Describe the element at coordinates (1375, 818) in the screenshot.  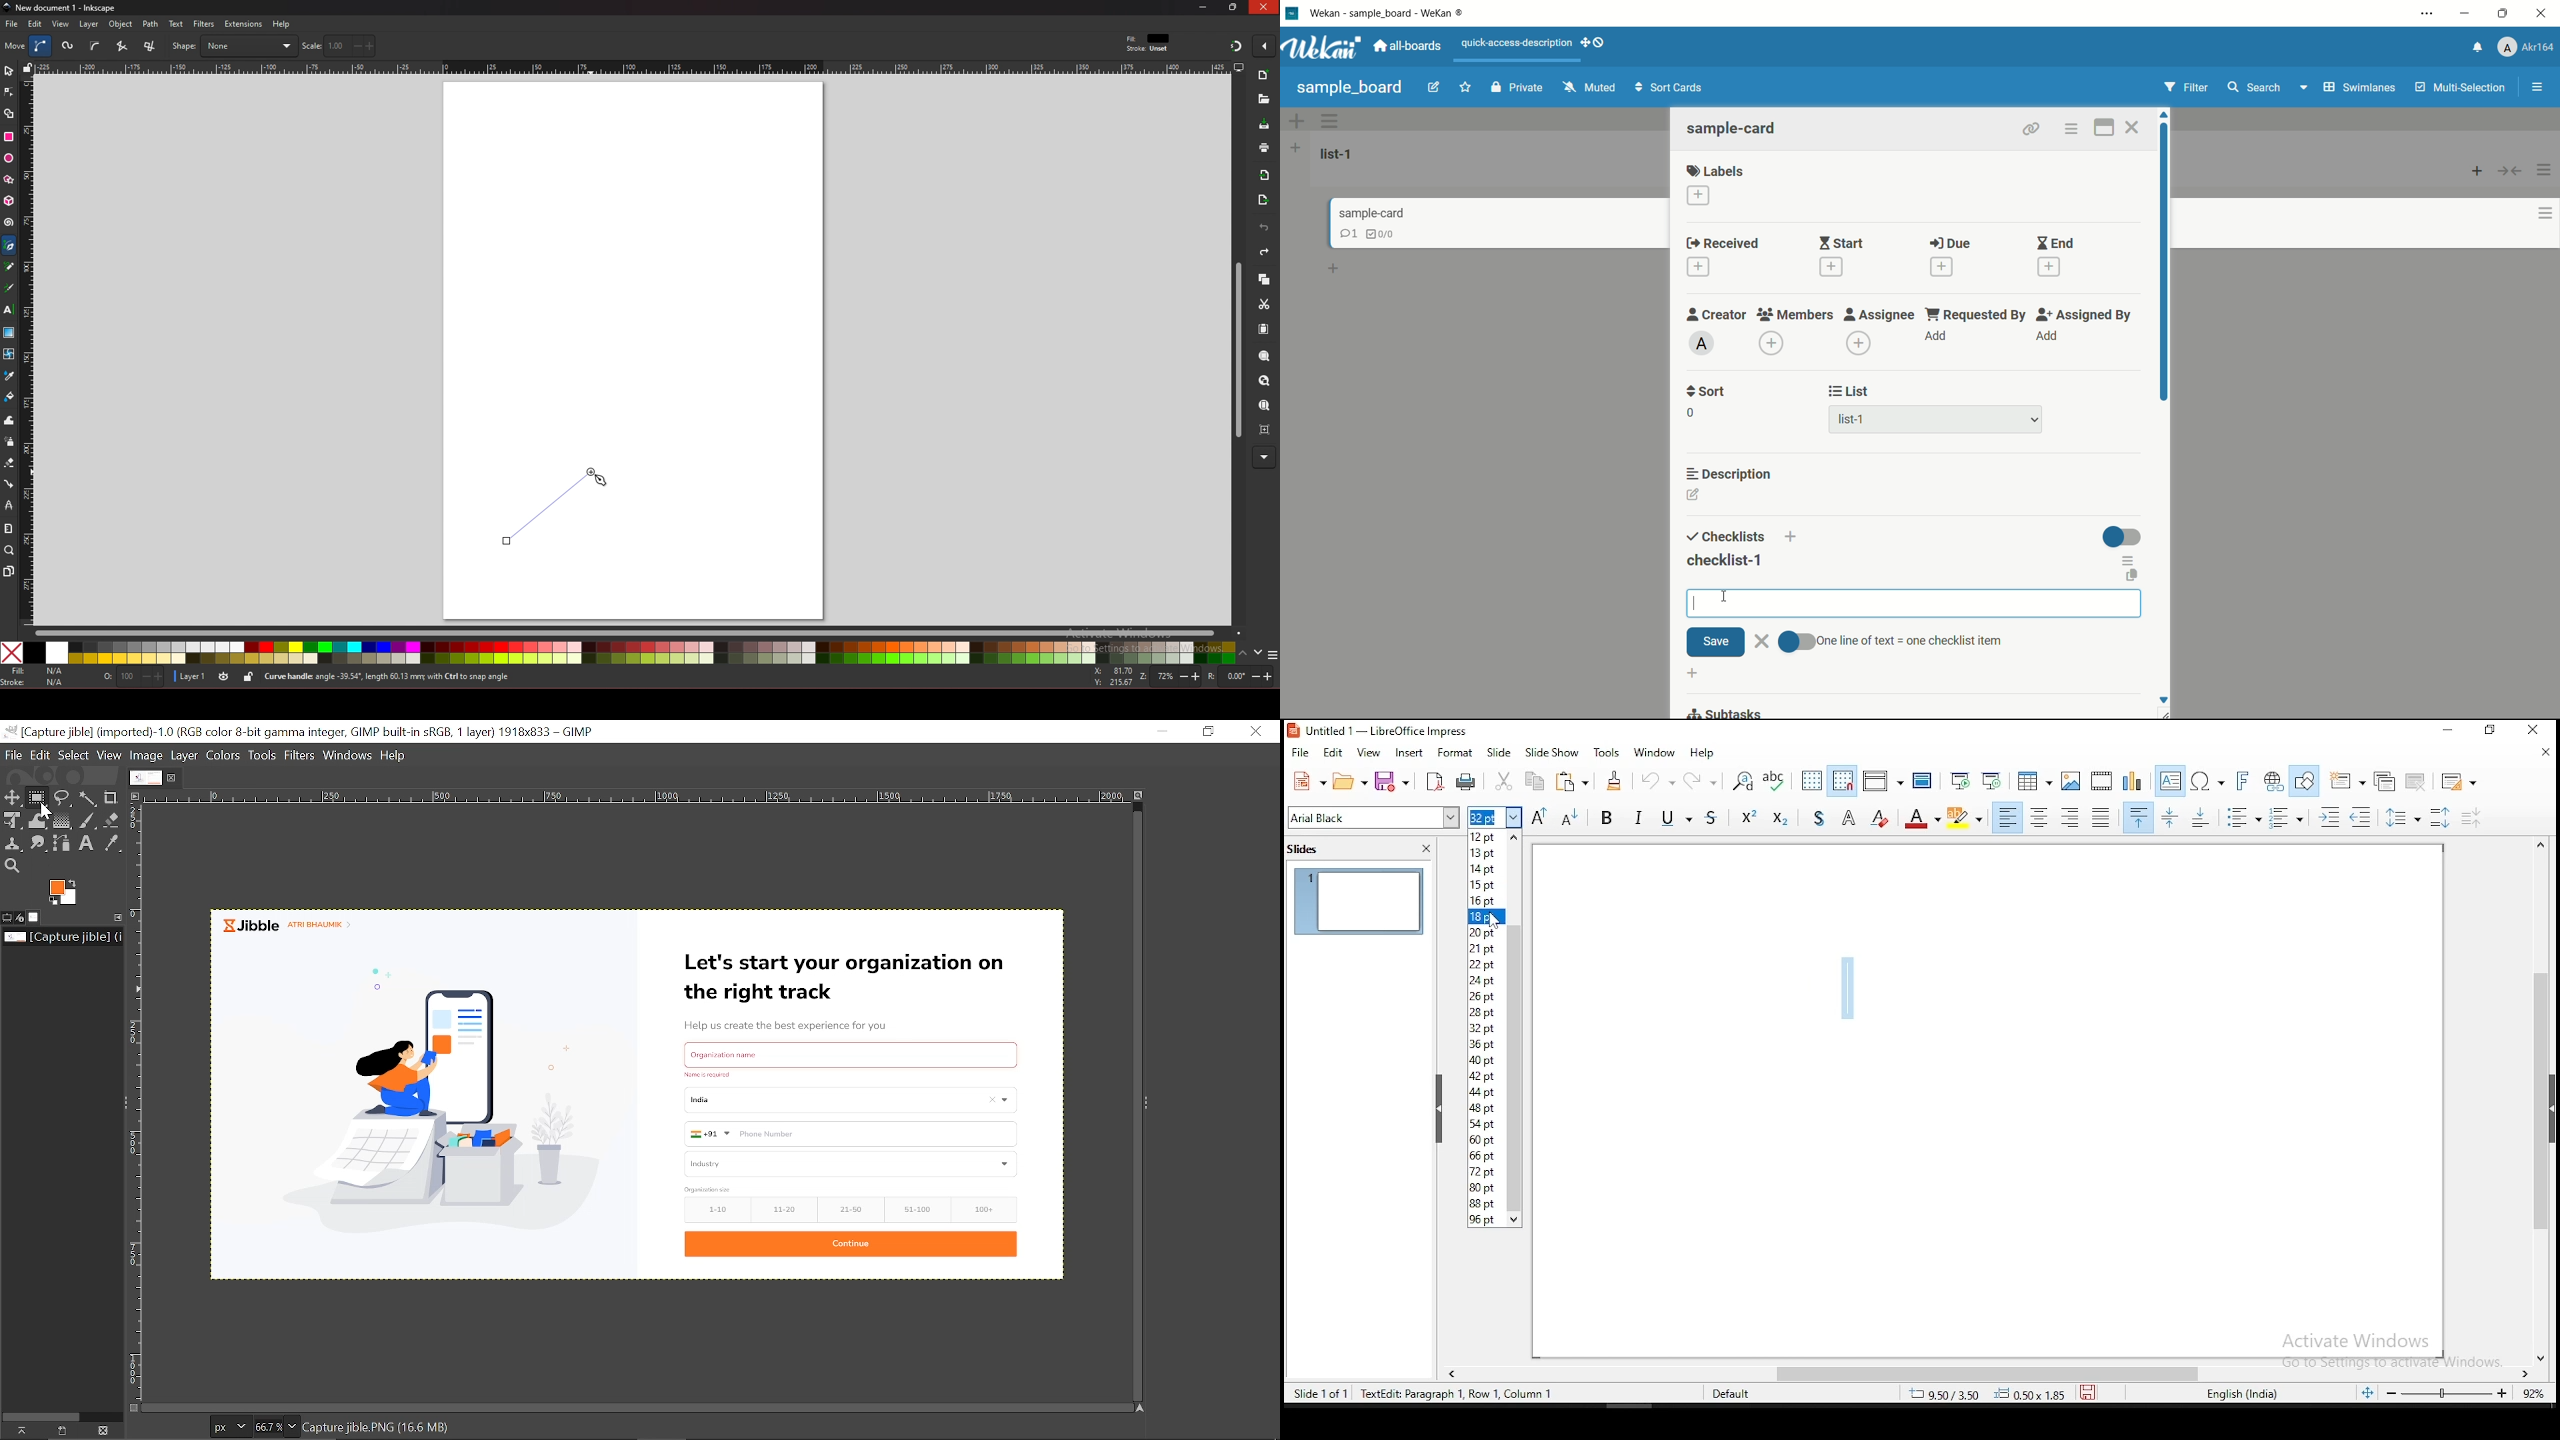
I see `Arial Black` at that location.